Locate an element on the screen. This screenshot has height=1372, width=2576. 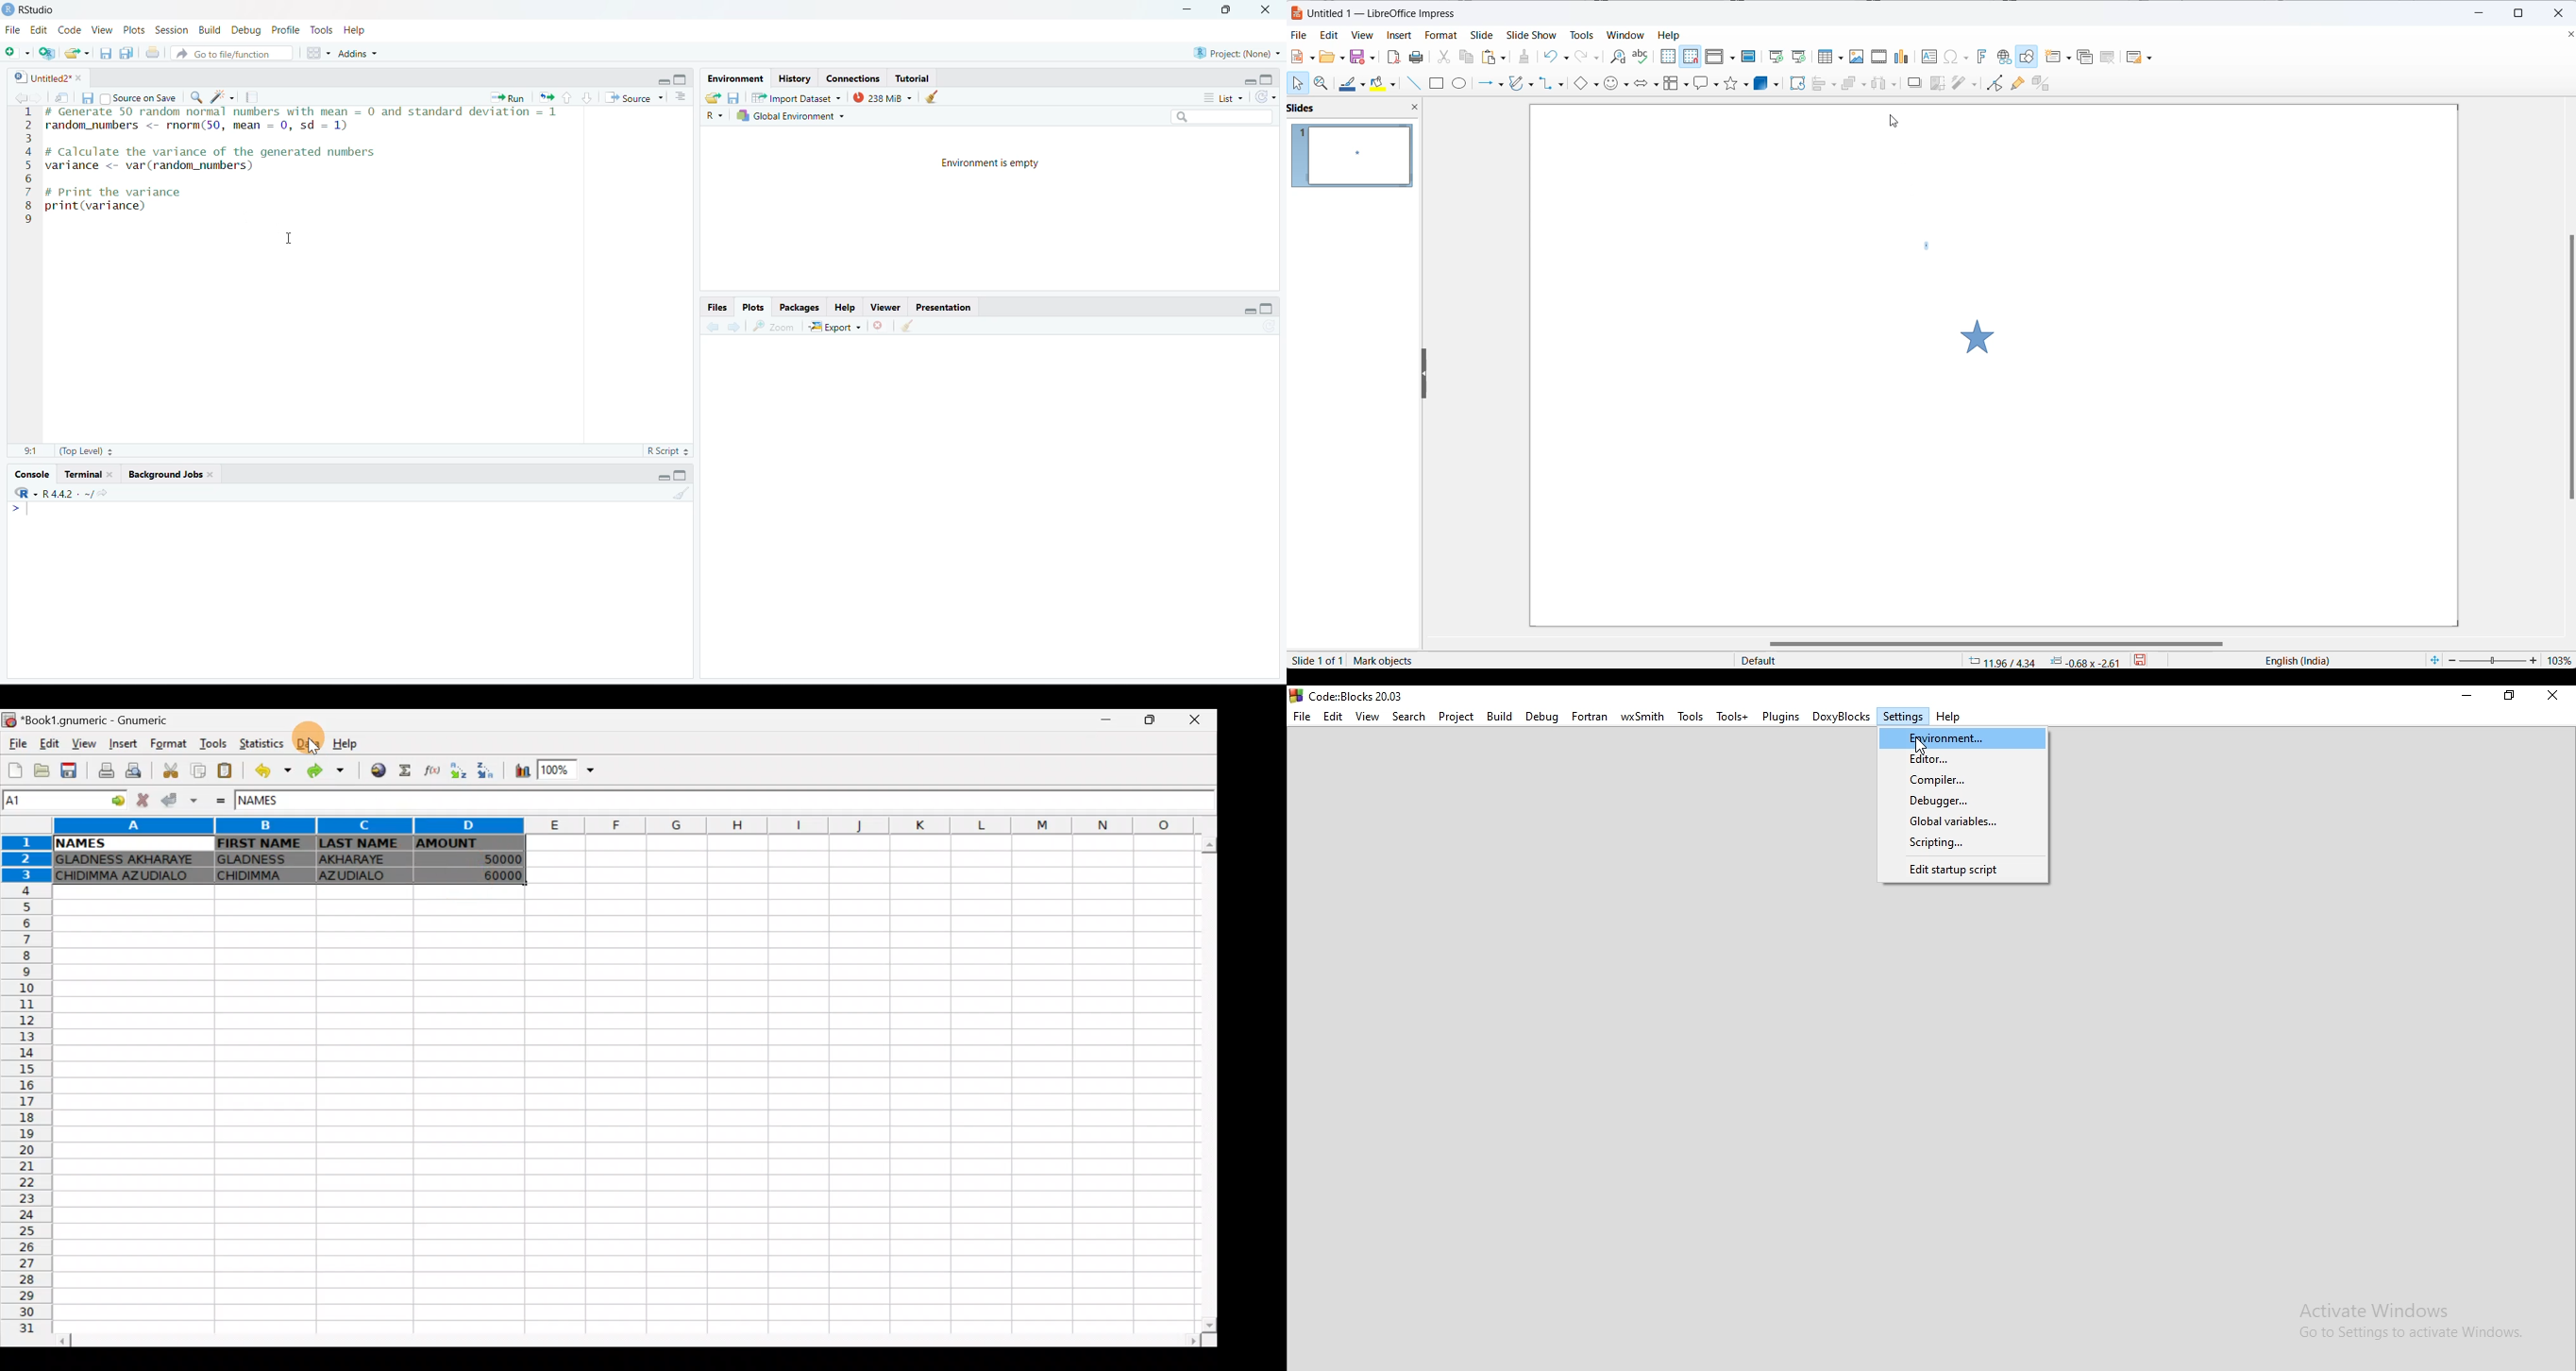
AMOUNT is located at coordinates (467, 845).